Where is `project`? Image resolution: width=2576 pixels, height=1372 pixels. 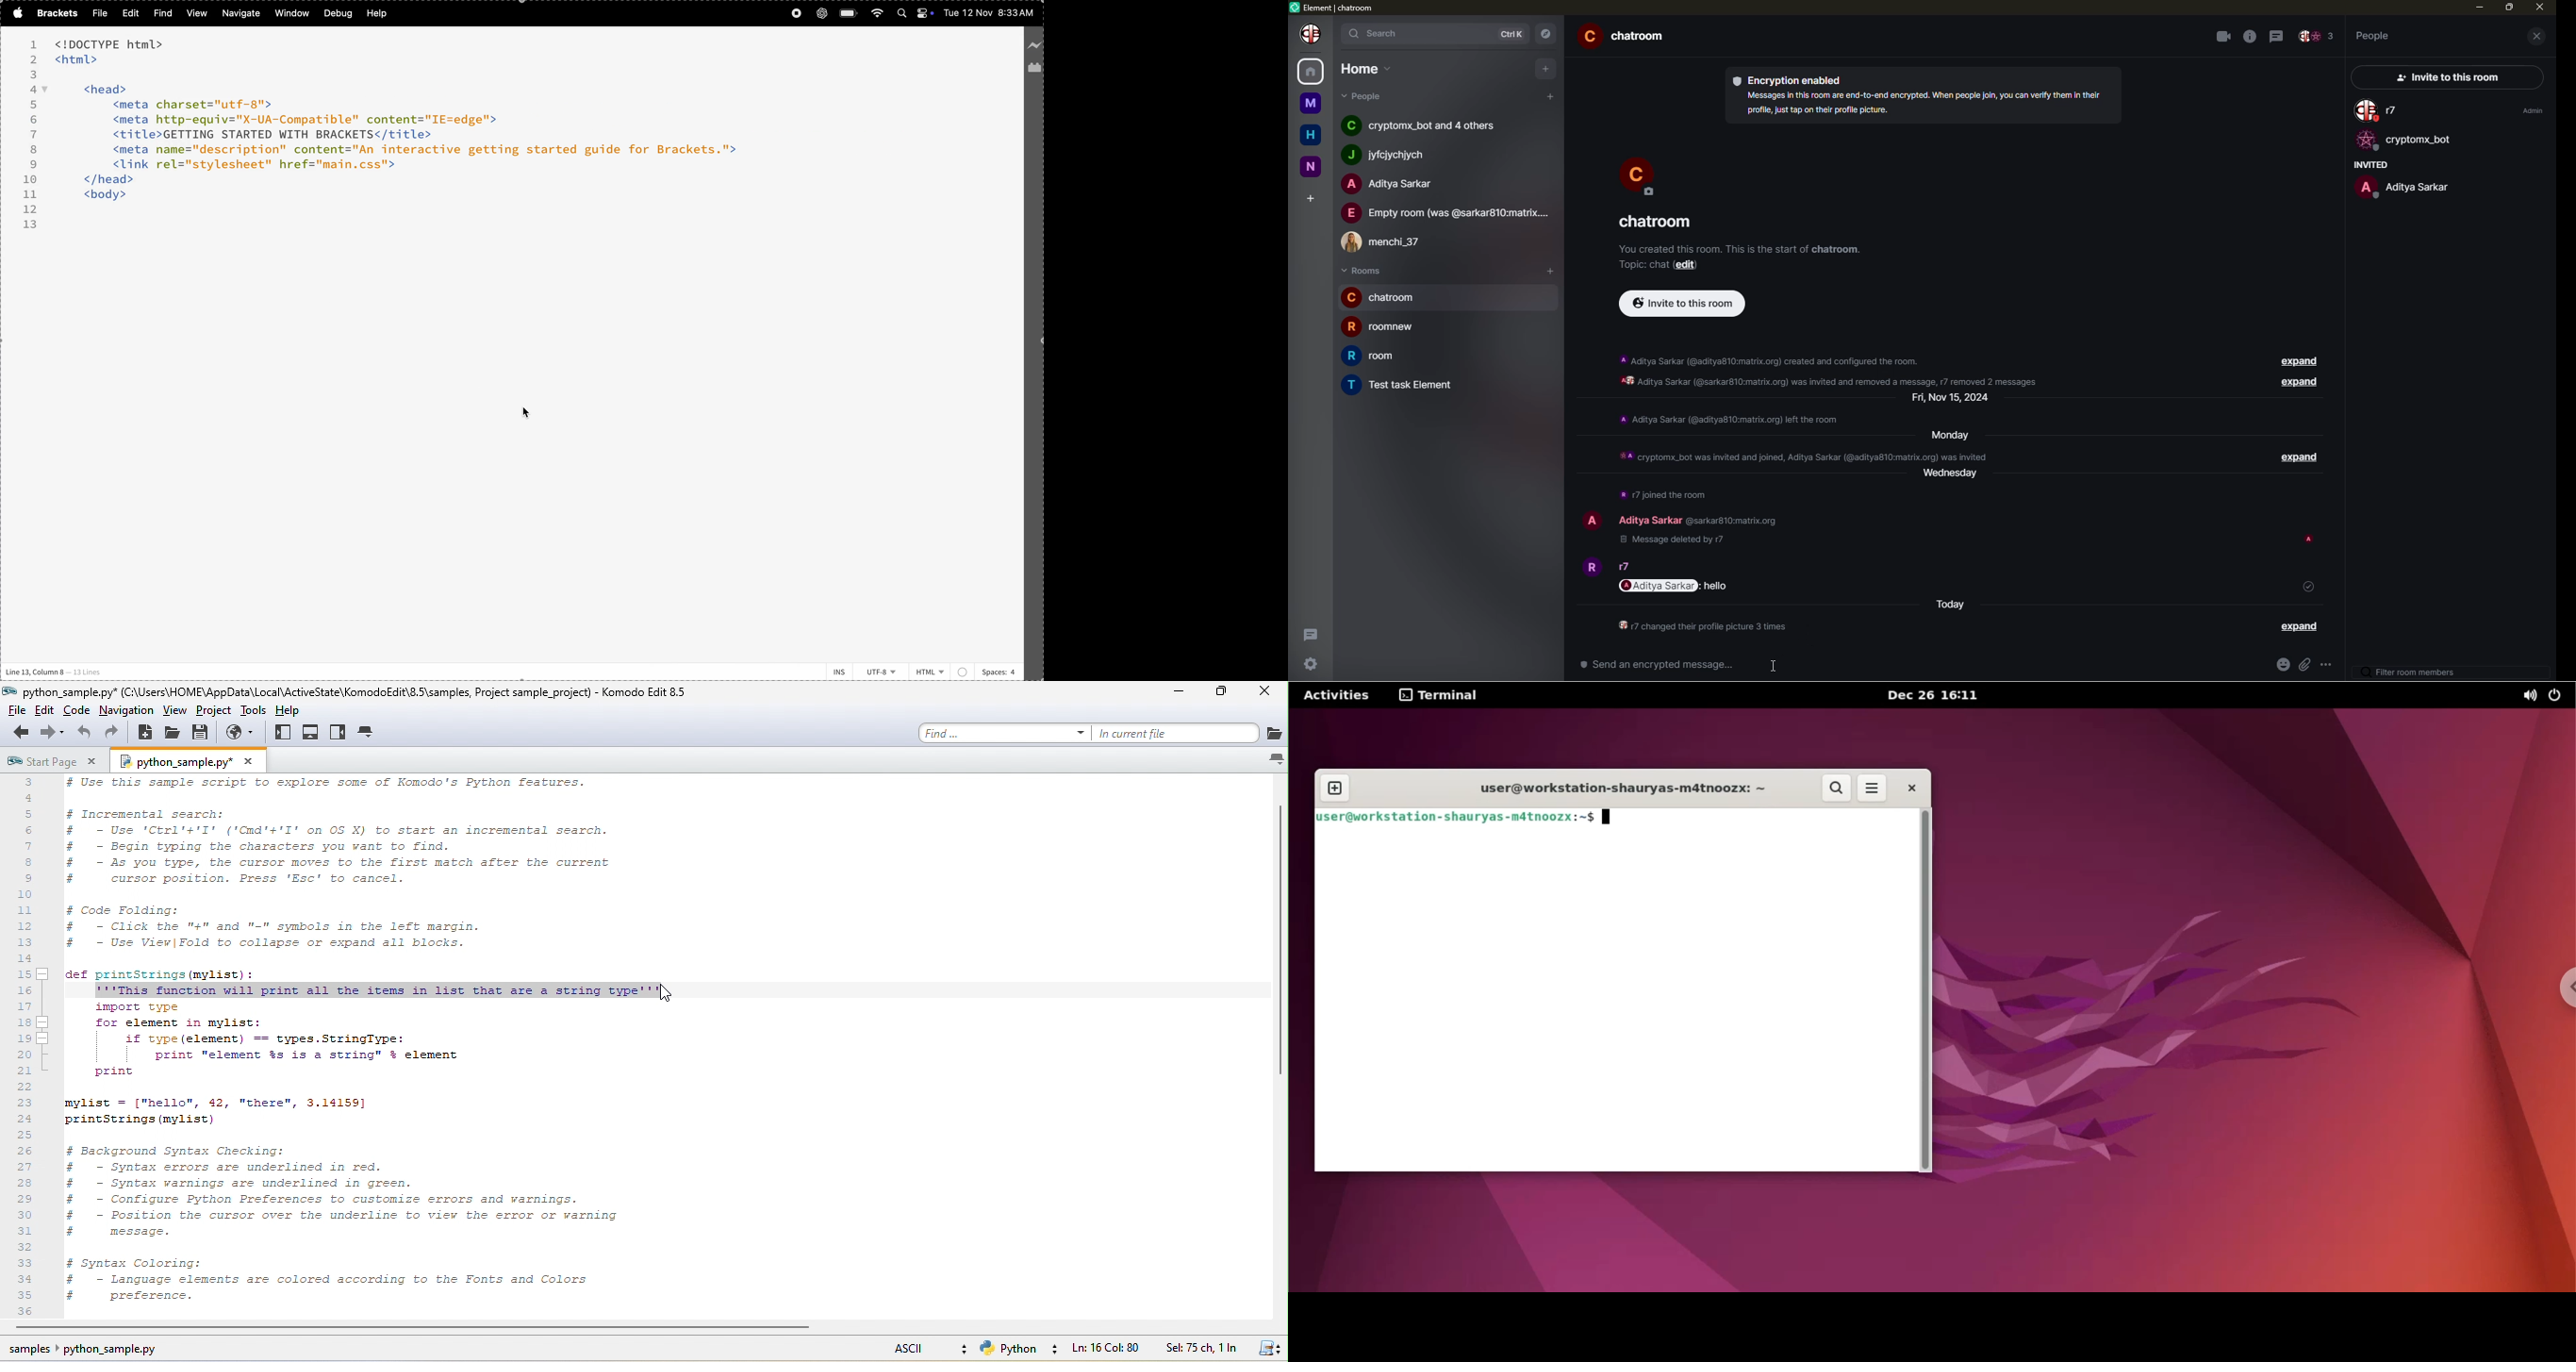 project is located at coordinates (215, 711).